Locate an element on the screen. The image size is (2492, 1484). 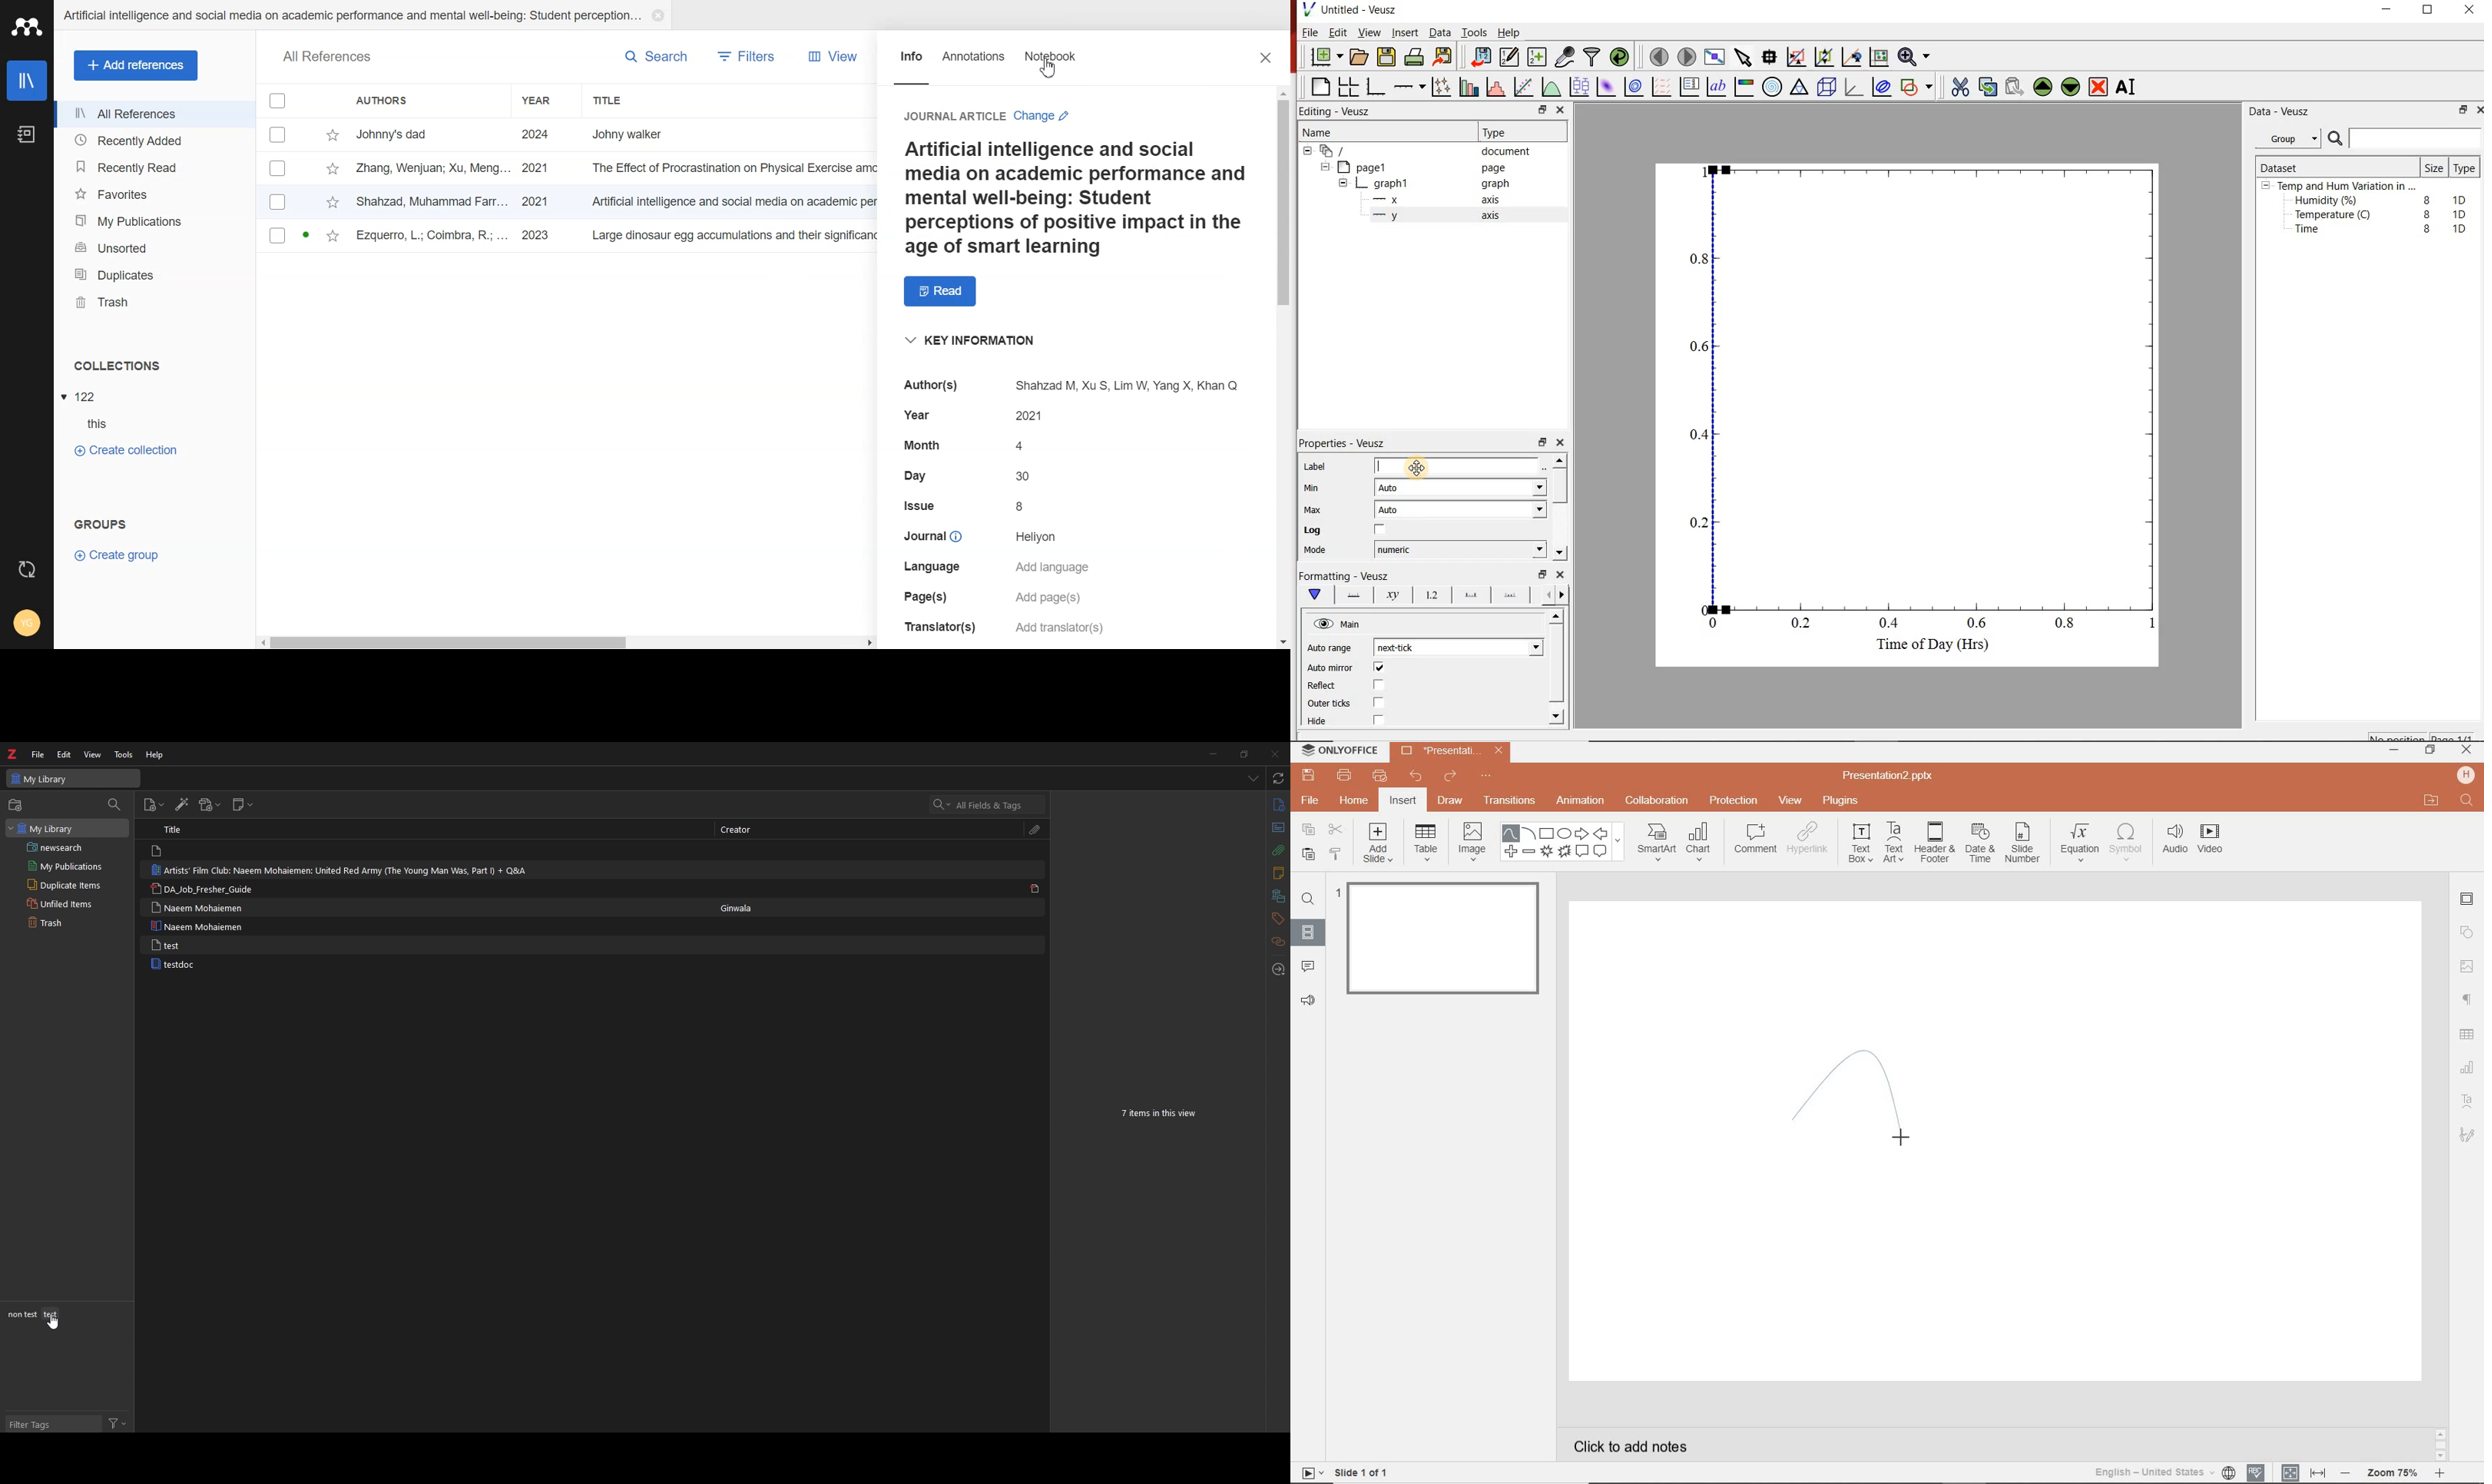
SHAPE SETTINGS is located at coordinates (2468, 932).